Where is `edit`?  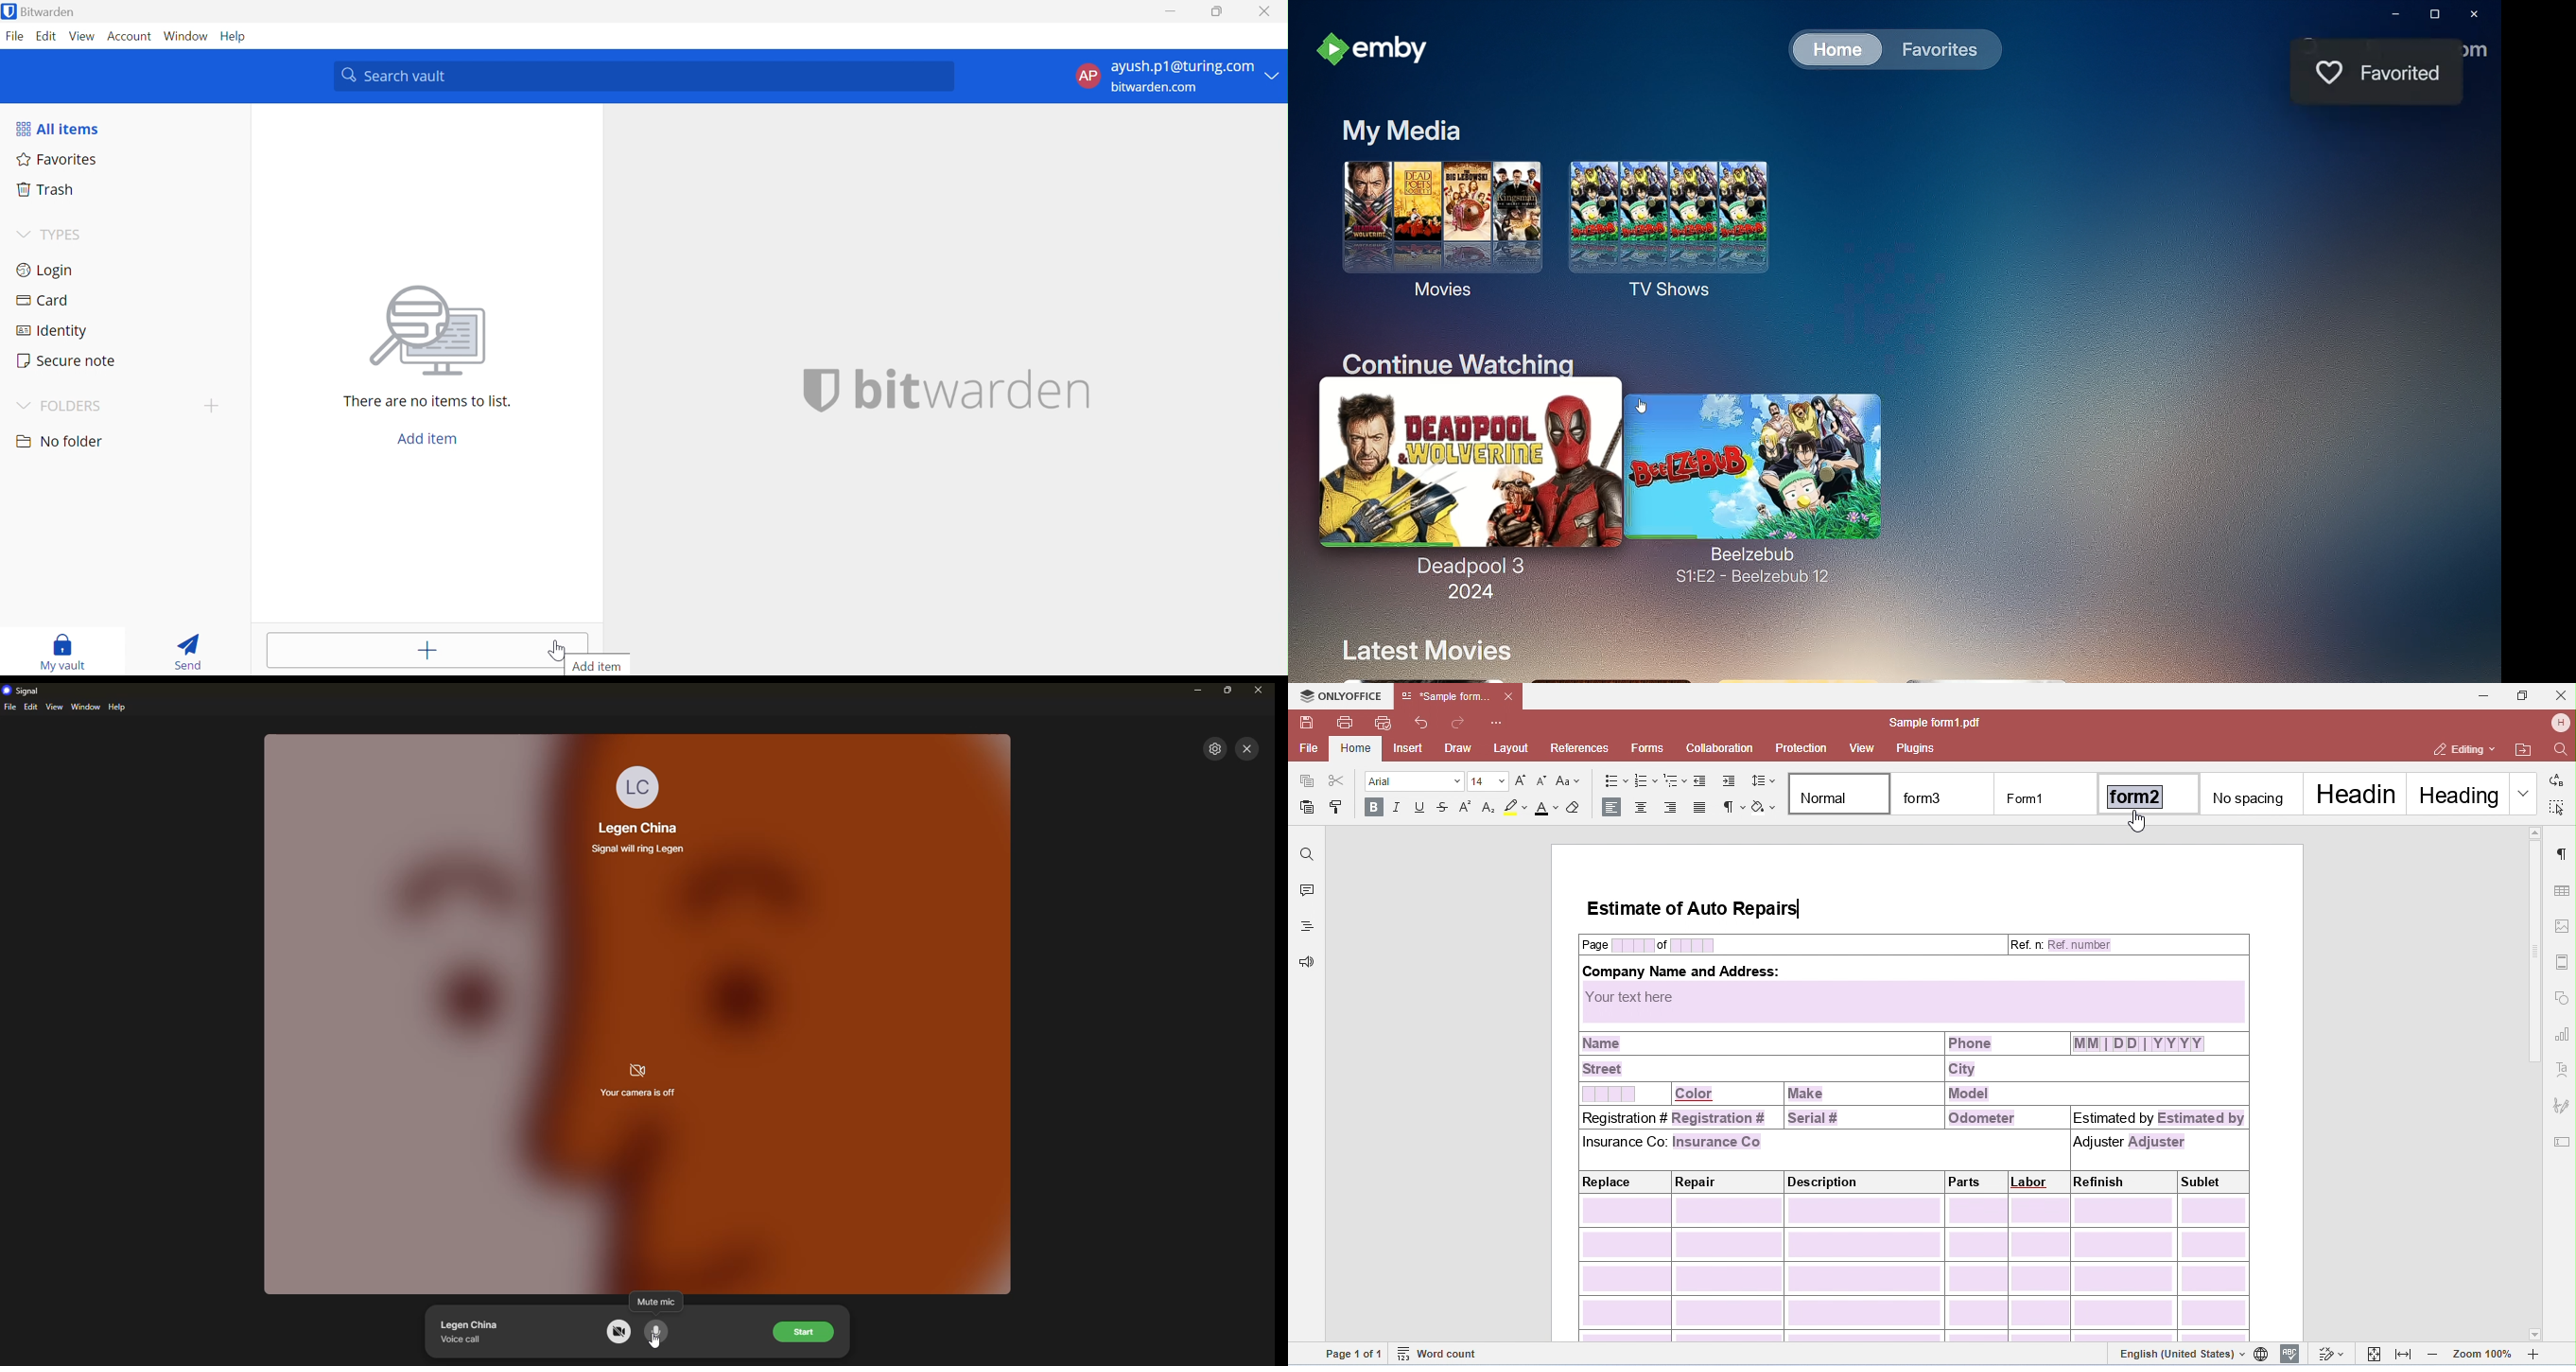 edit is located at coordinates (31, 707).